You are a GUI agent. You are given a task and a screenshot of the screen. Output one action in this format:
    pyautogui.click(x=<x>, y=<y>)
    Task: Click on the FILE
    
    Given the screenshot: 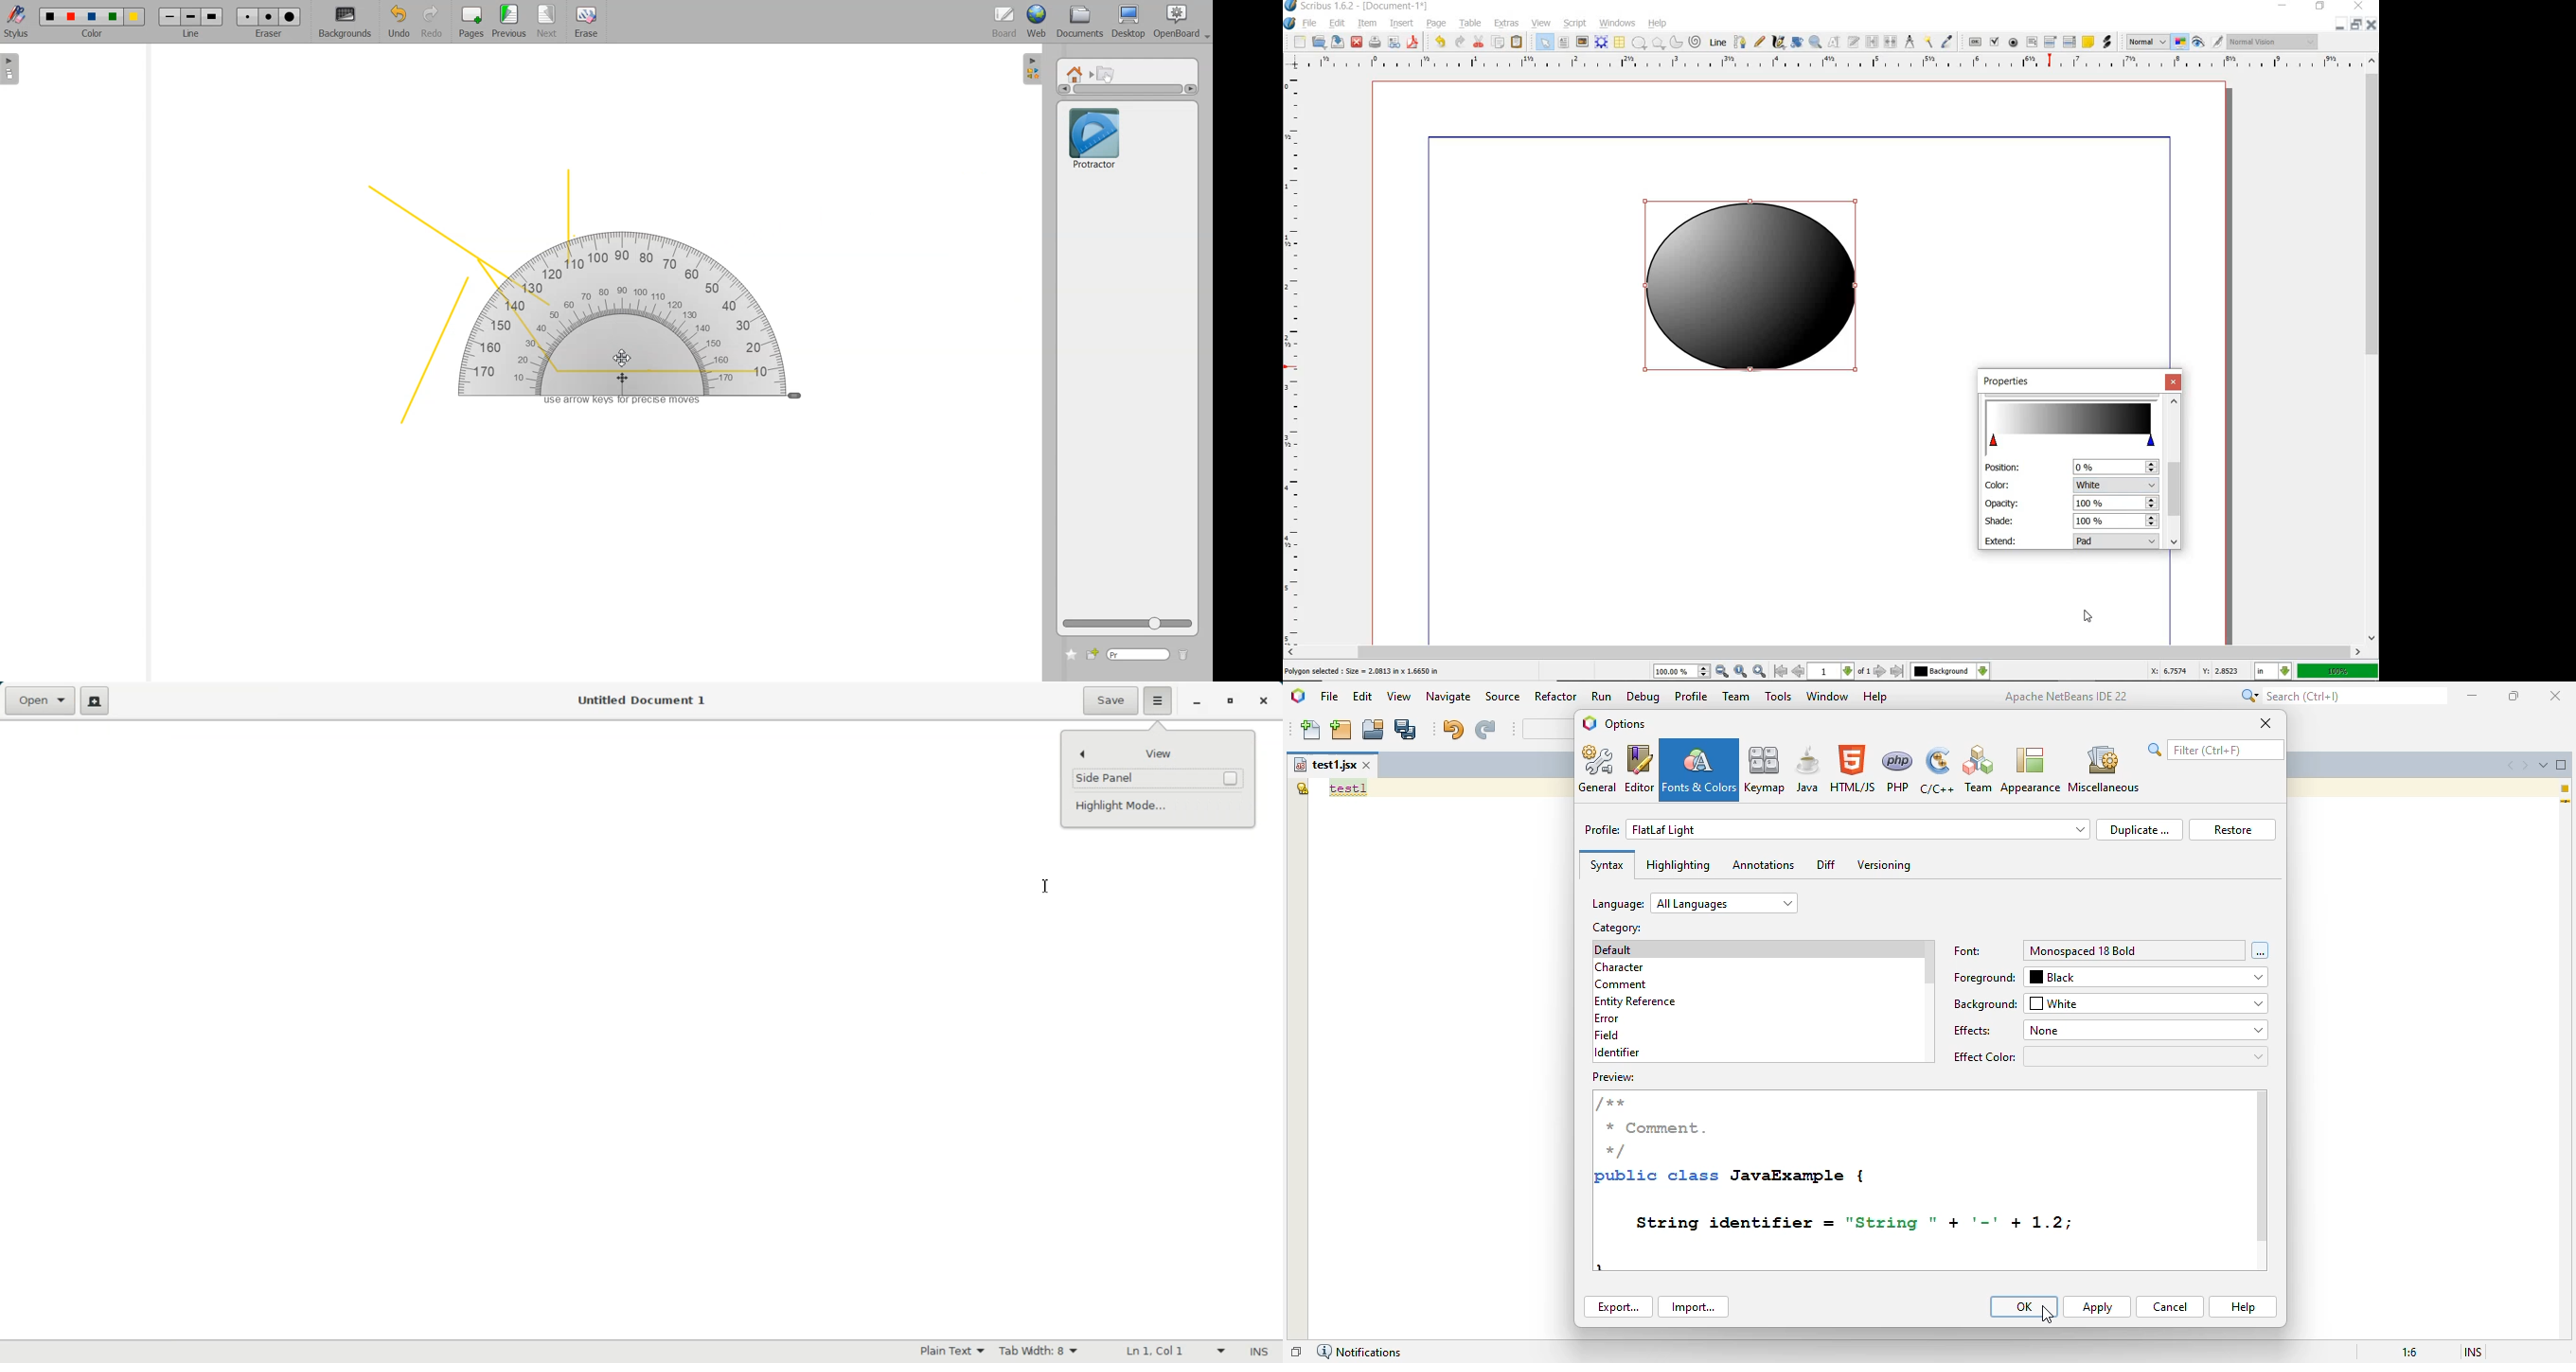 What is the action you would take?
    pyautogui.click(x=1311, y=23)
    